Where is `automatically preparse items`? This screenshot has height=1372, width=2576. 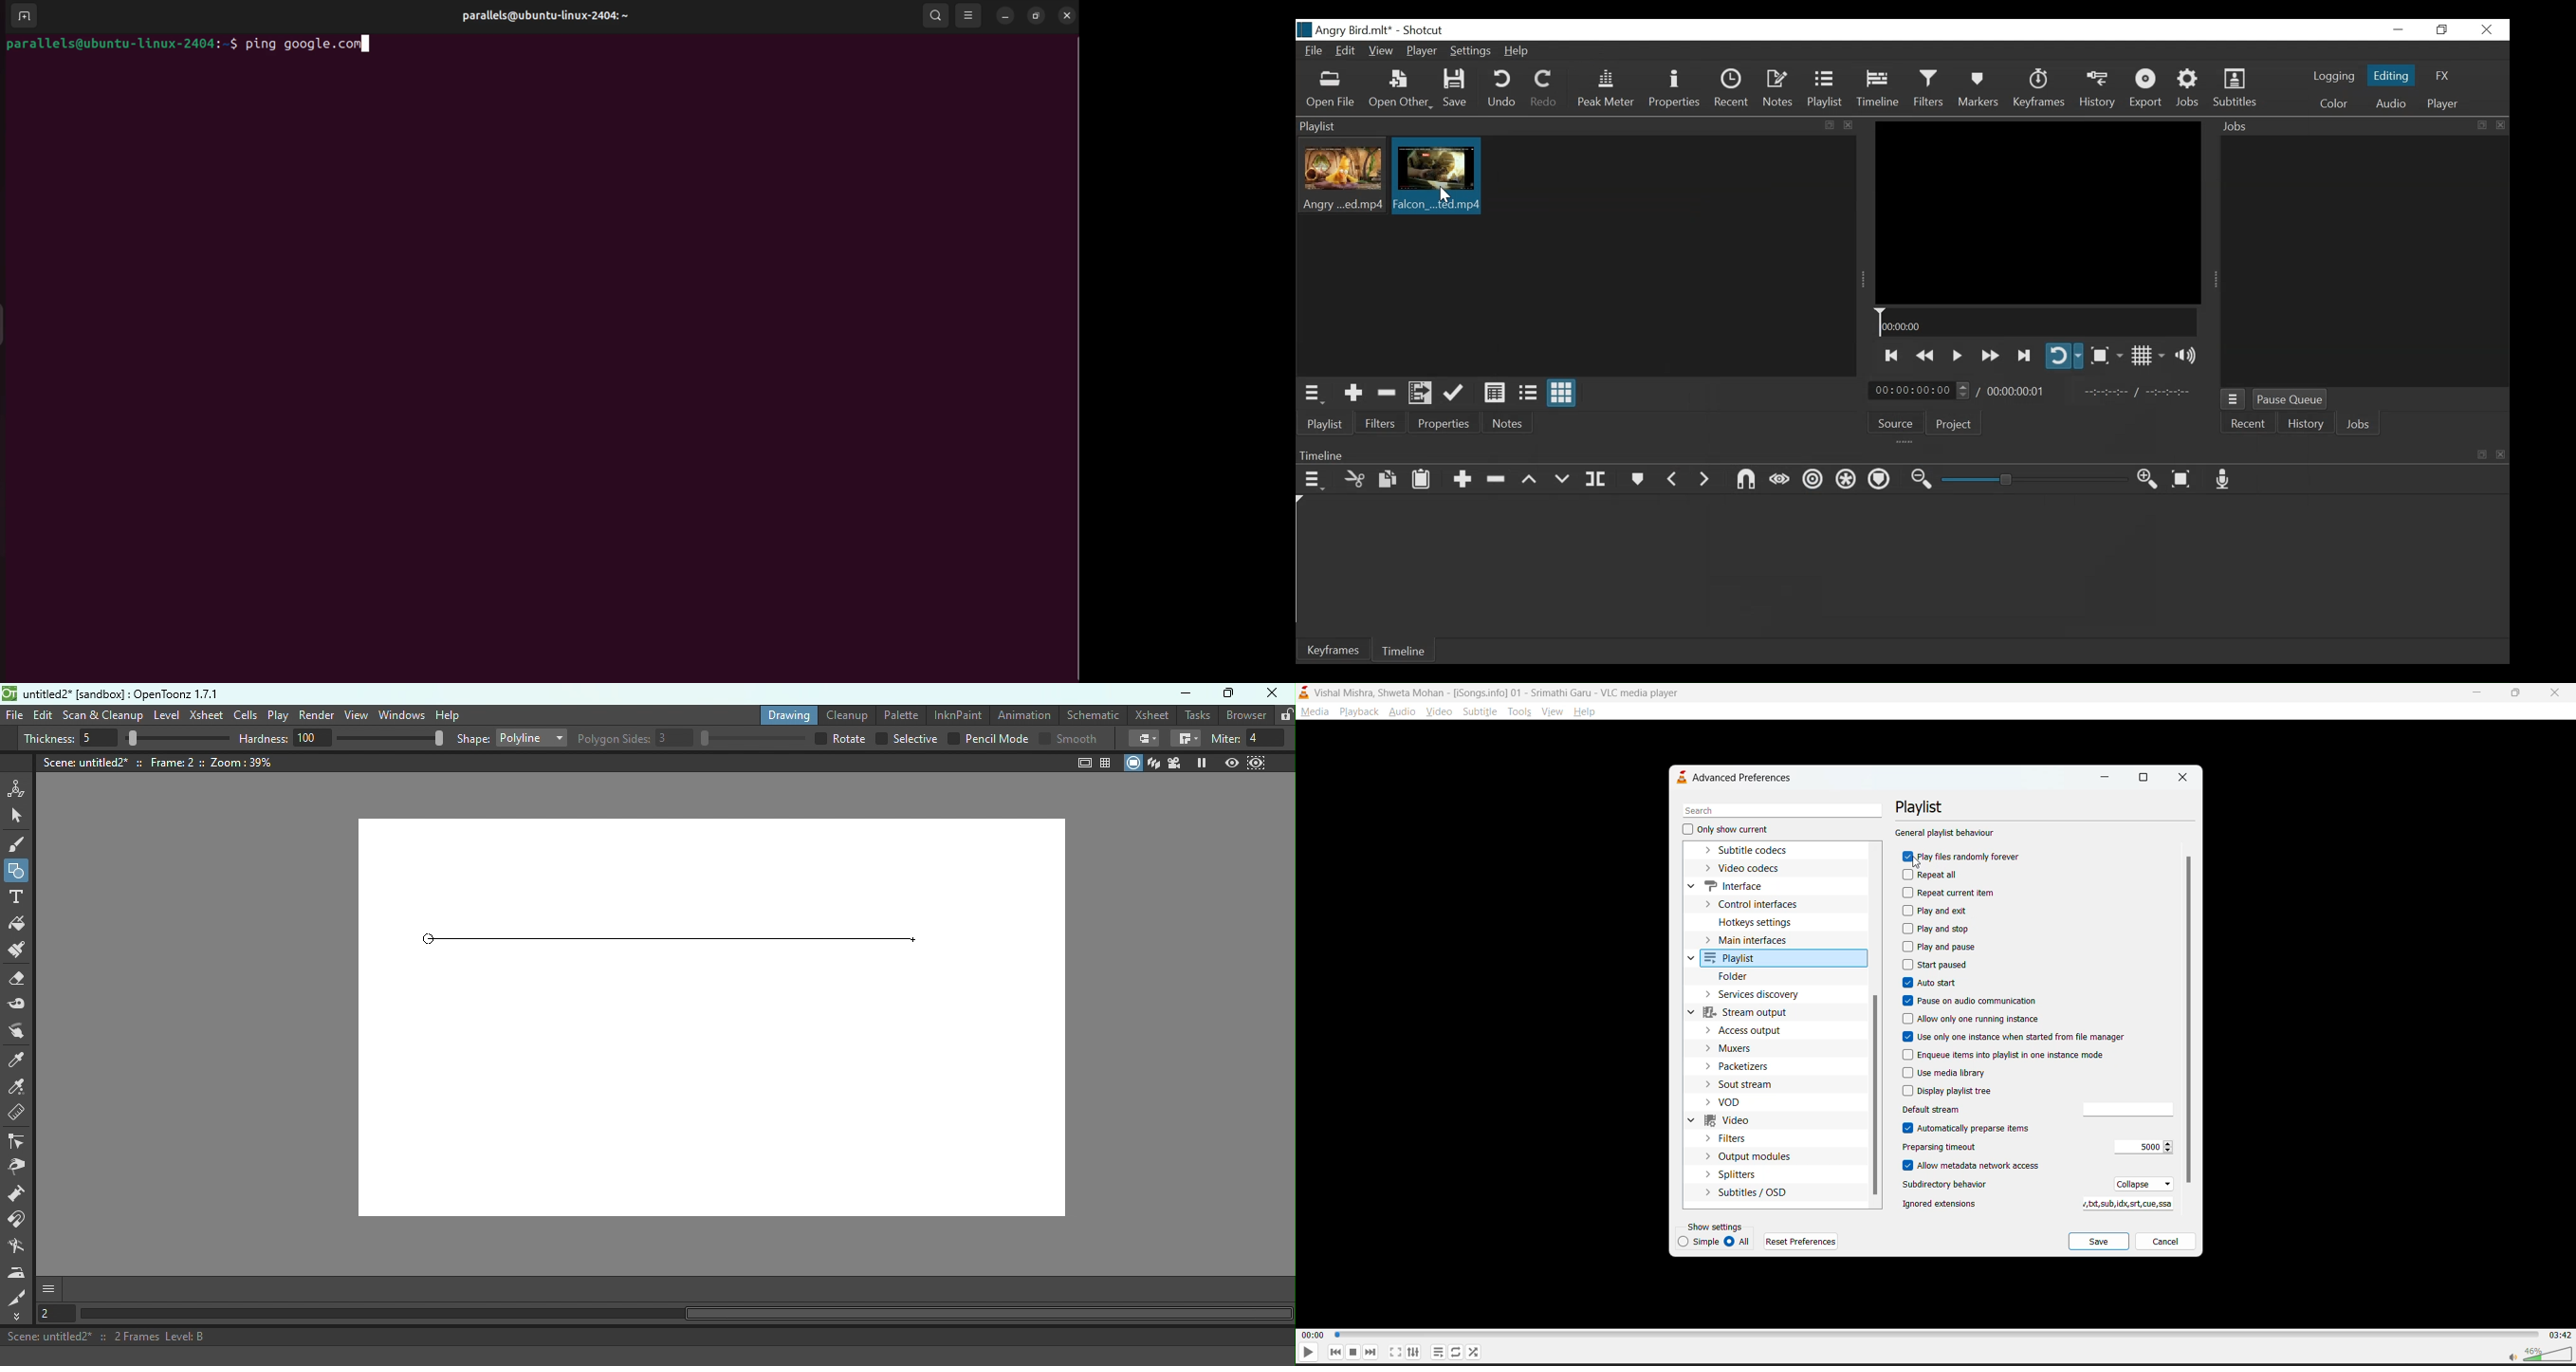 automatically preparse items is located at coordinates (1968, 1129).